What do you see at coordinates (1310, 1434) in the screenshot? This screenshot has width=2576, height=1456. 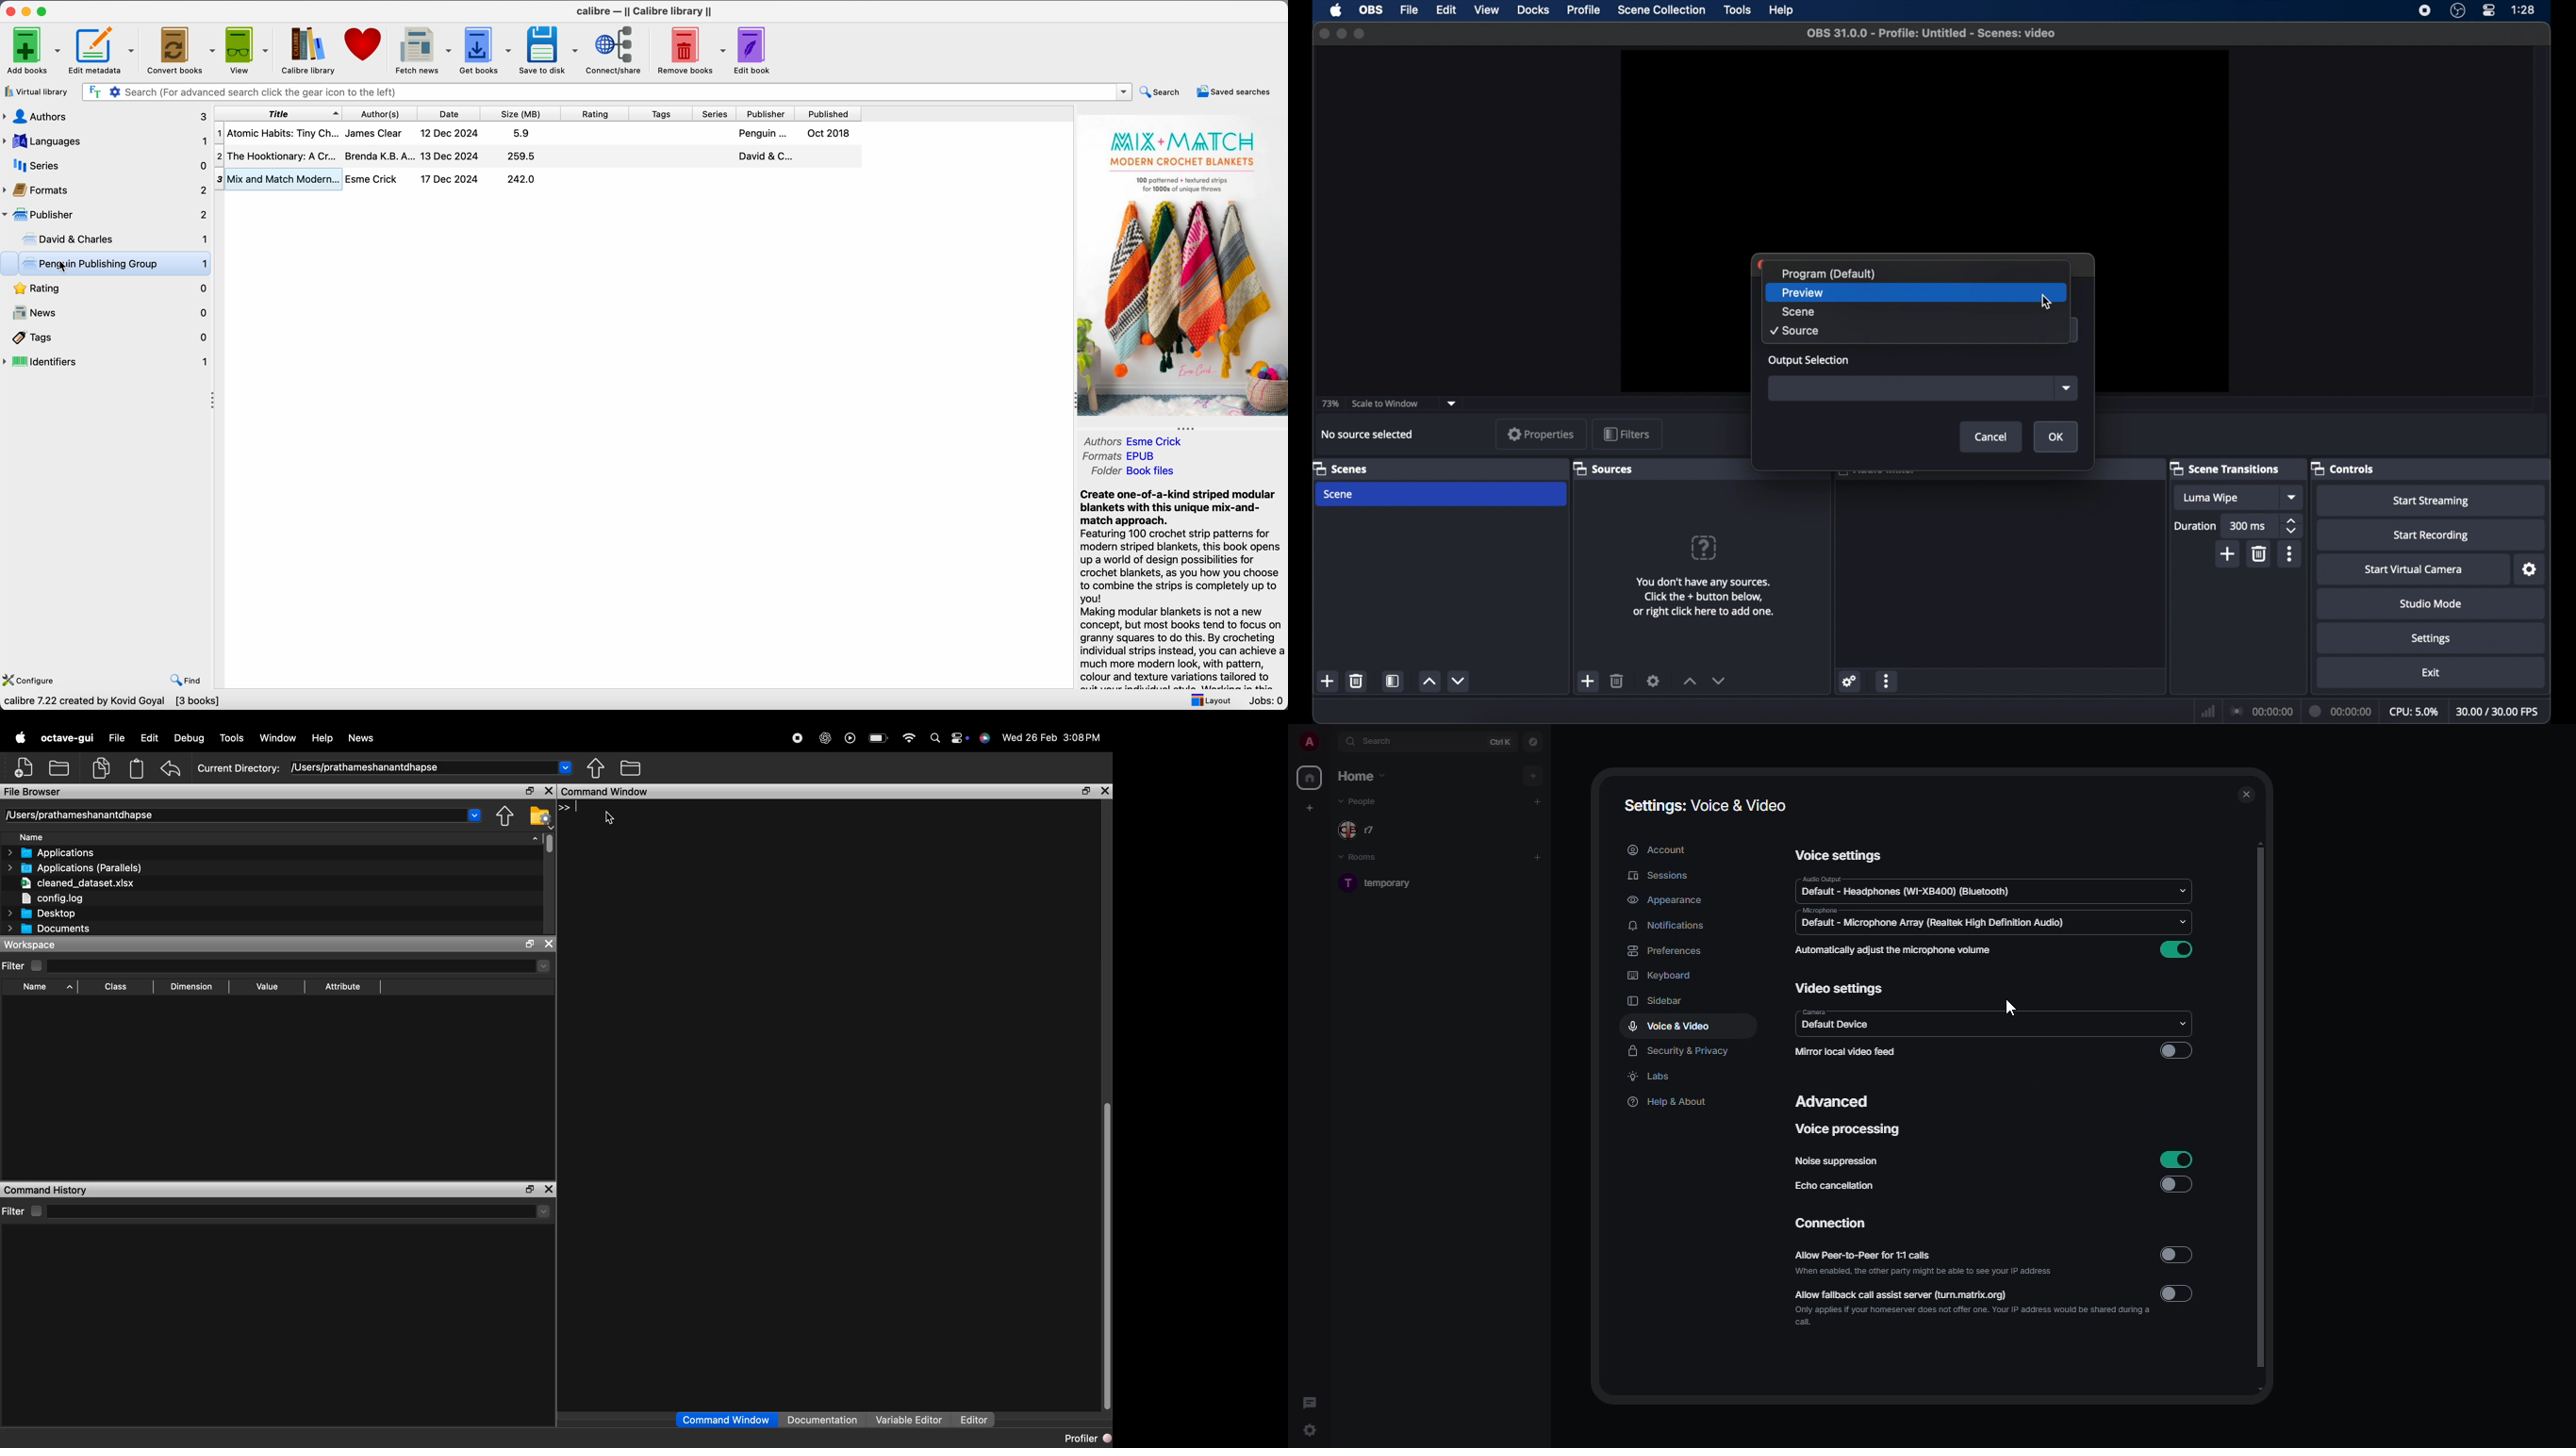 I see `quick settings` at bounding box center [1310, 1434].